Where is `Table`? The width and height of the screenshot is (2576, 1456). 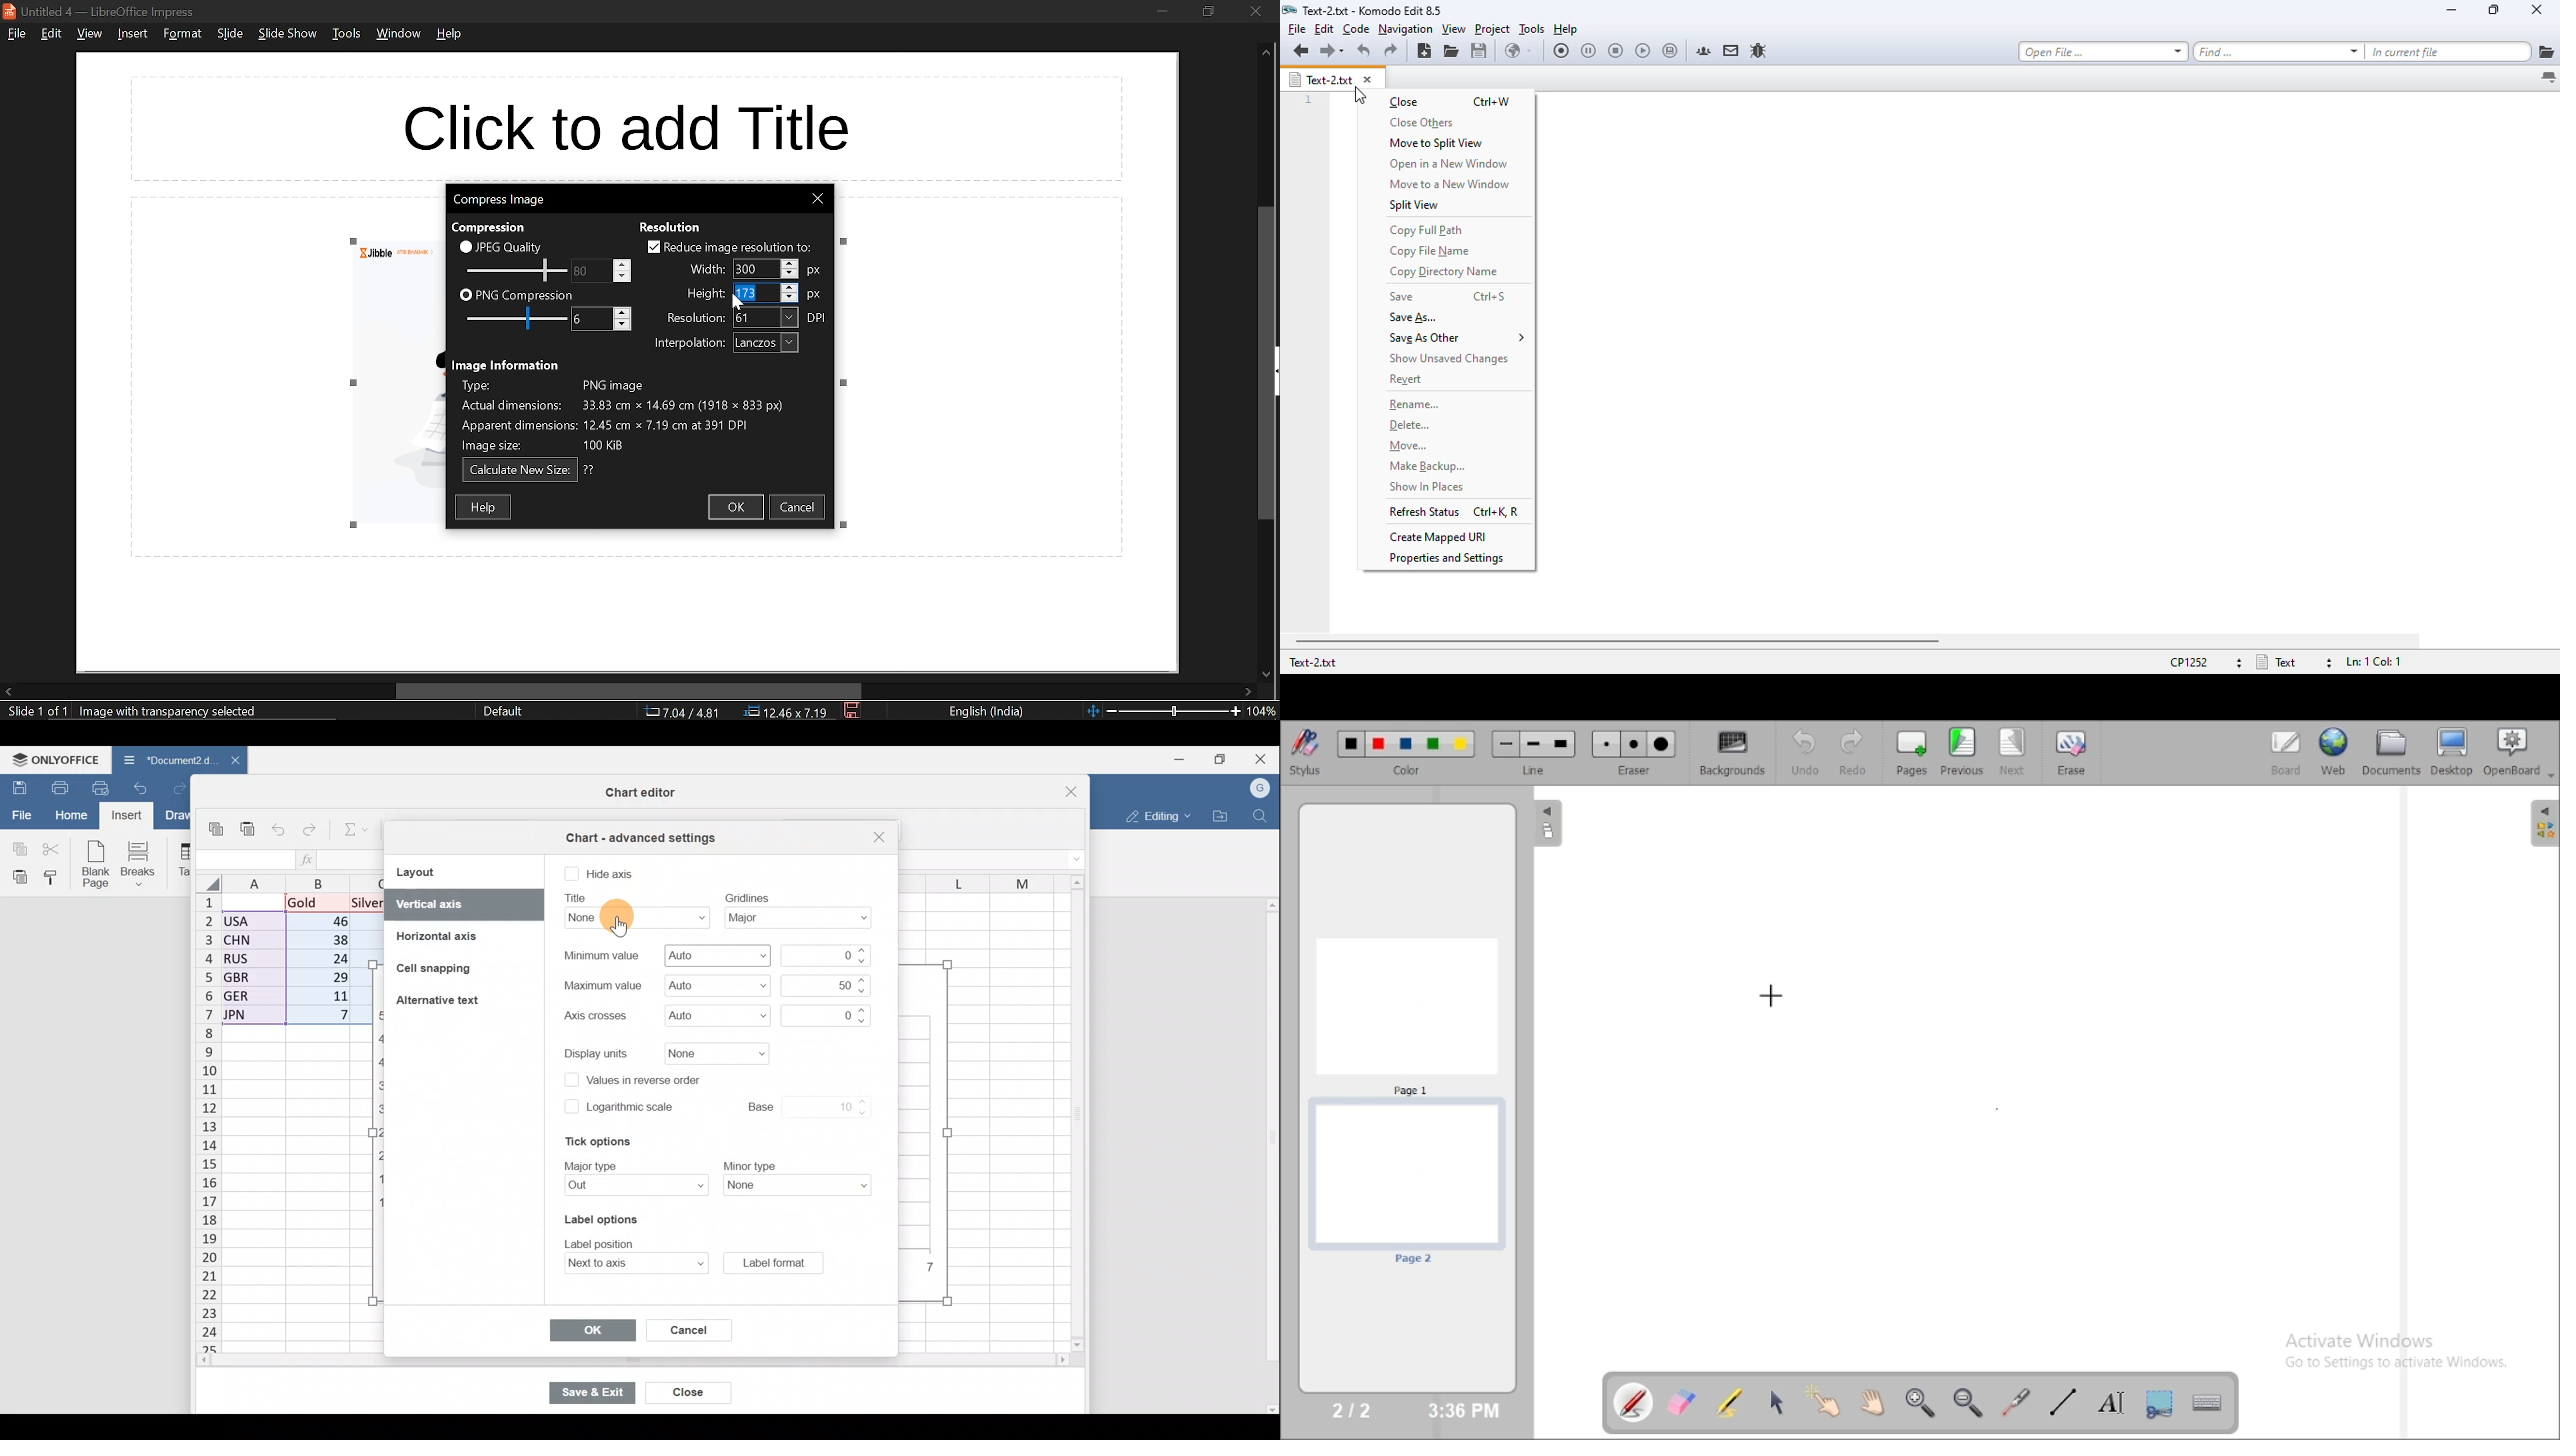
Table is located at coordinates (183, 861).